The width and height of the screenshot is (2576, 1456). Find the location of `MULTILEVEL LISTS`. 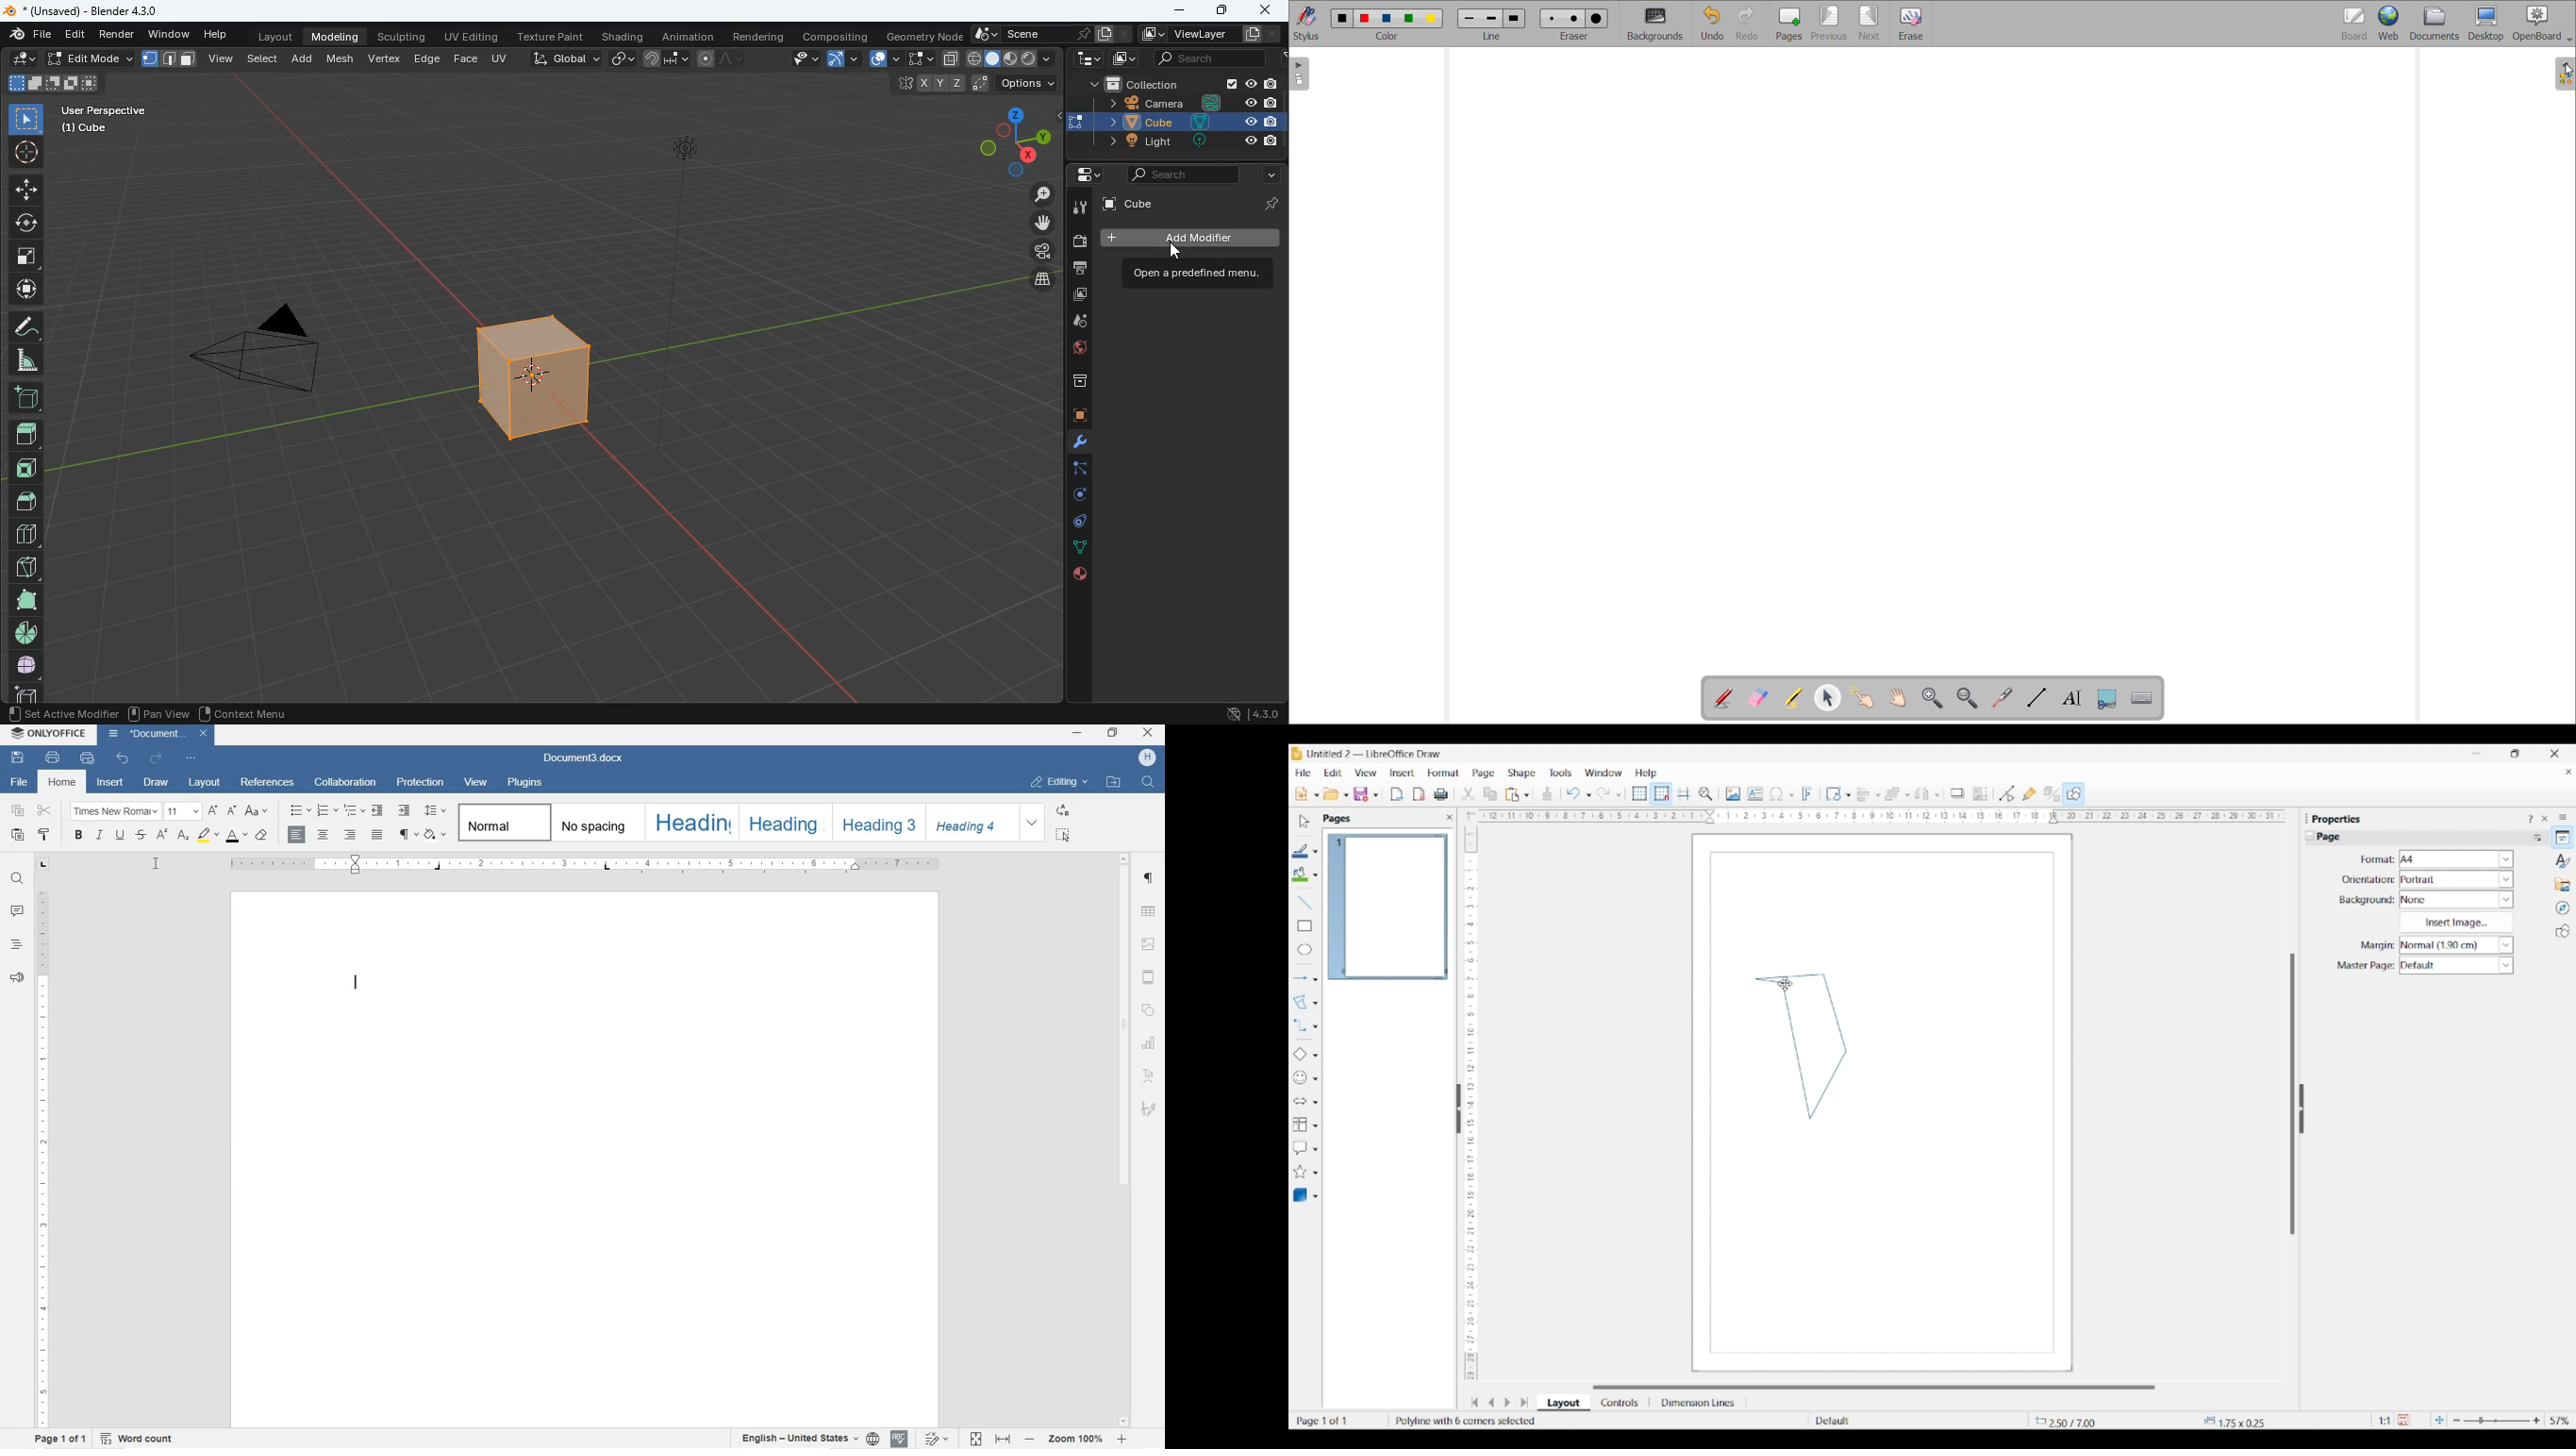

MULTILEVEL LISTS is located at coordinates (352, 811).